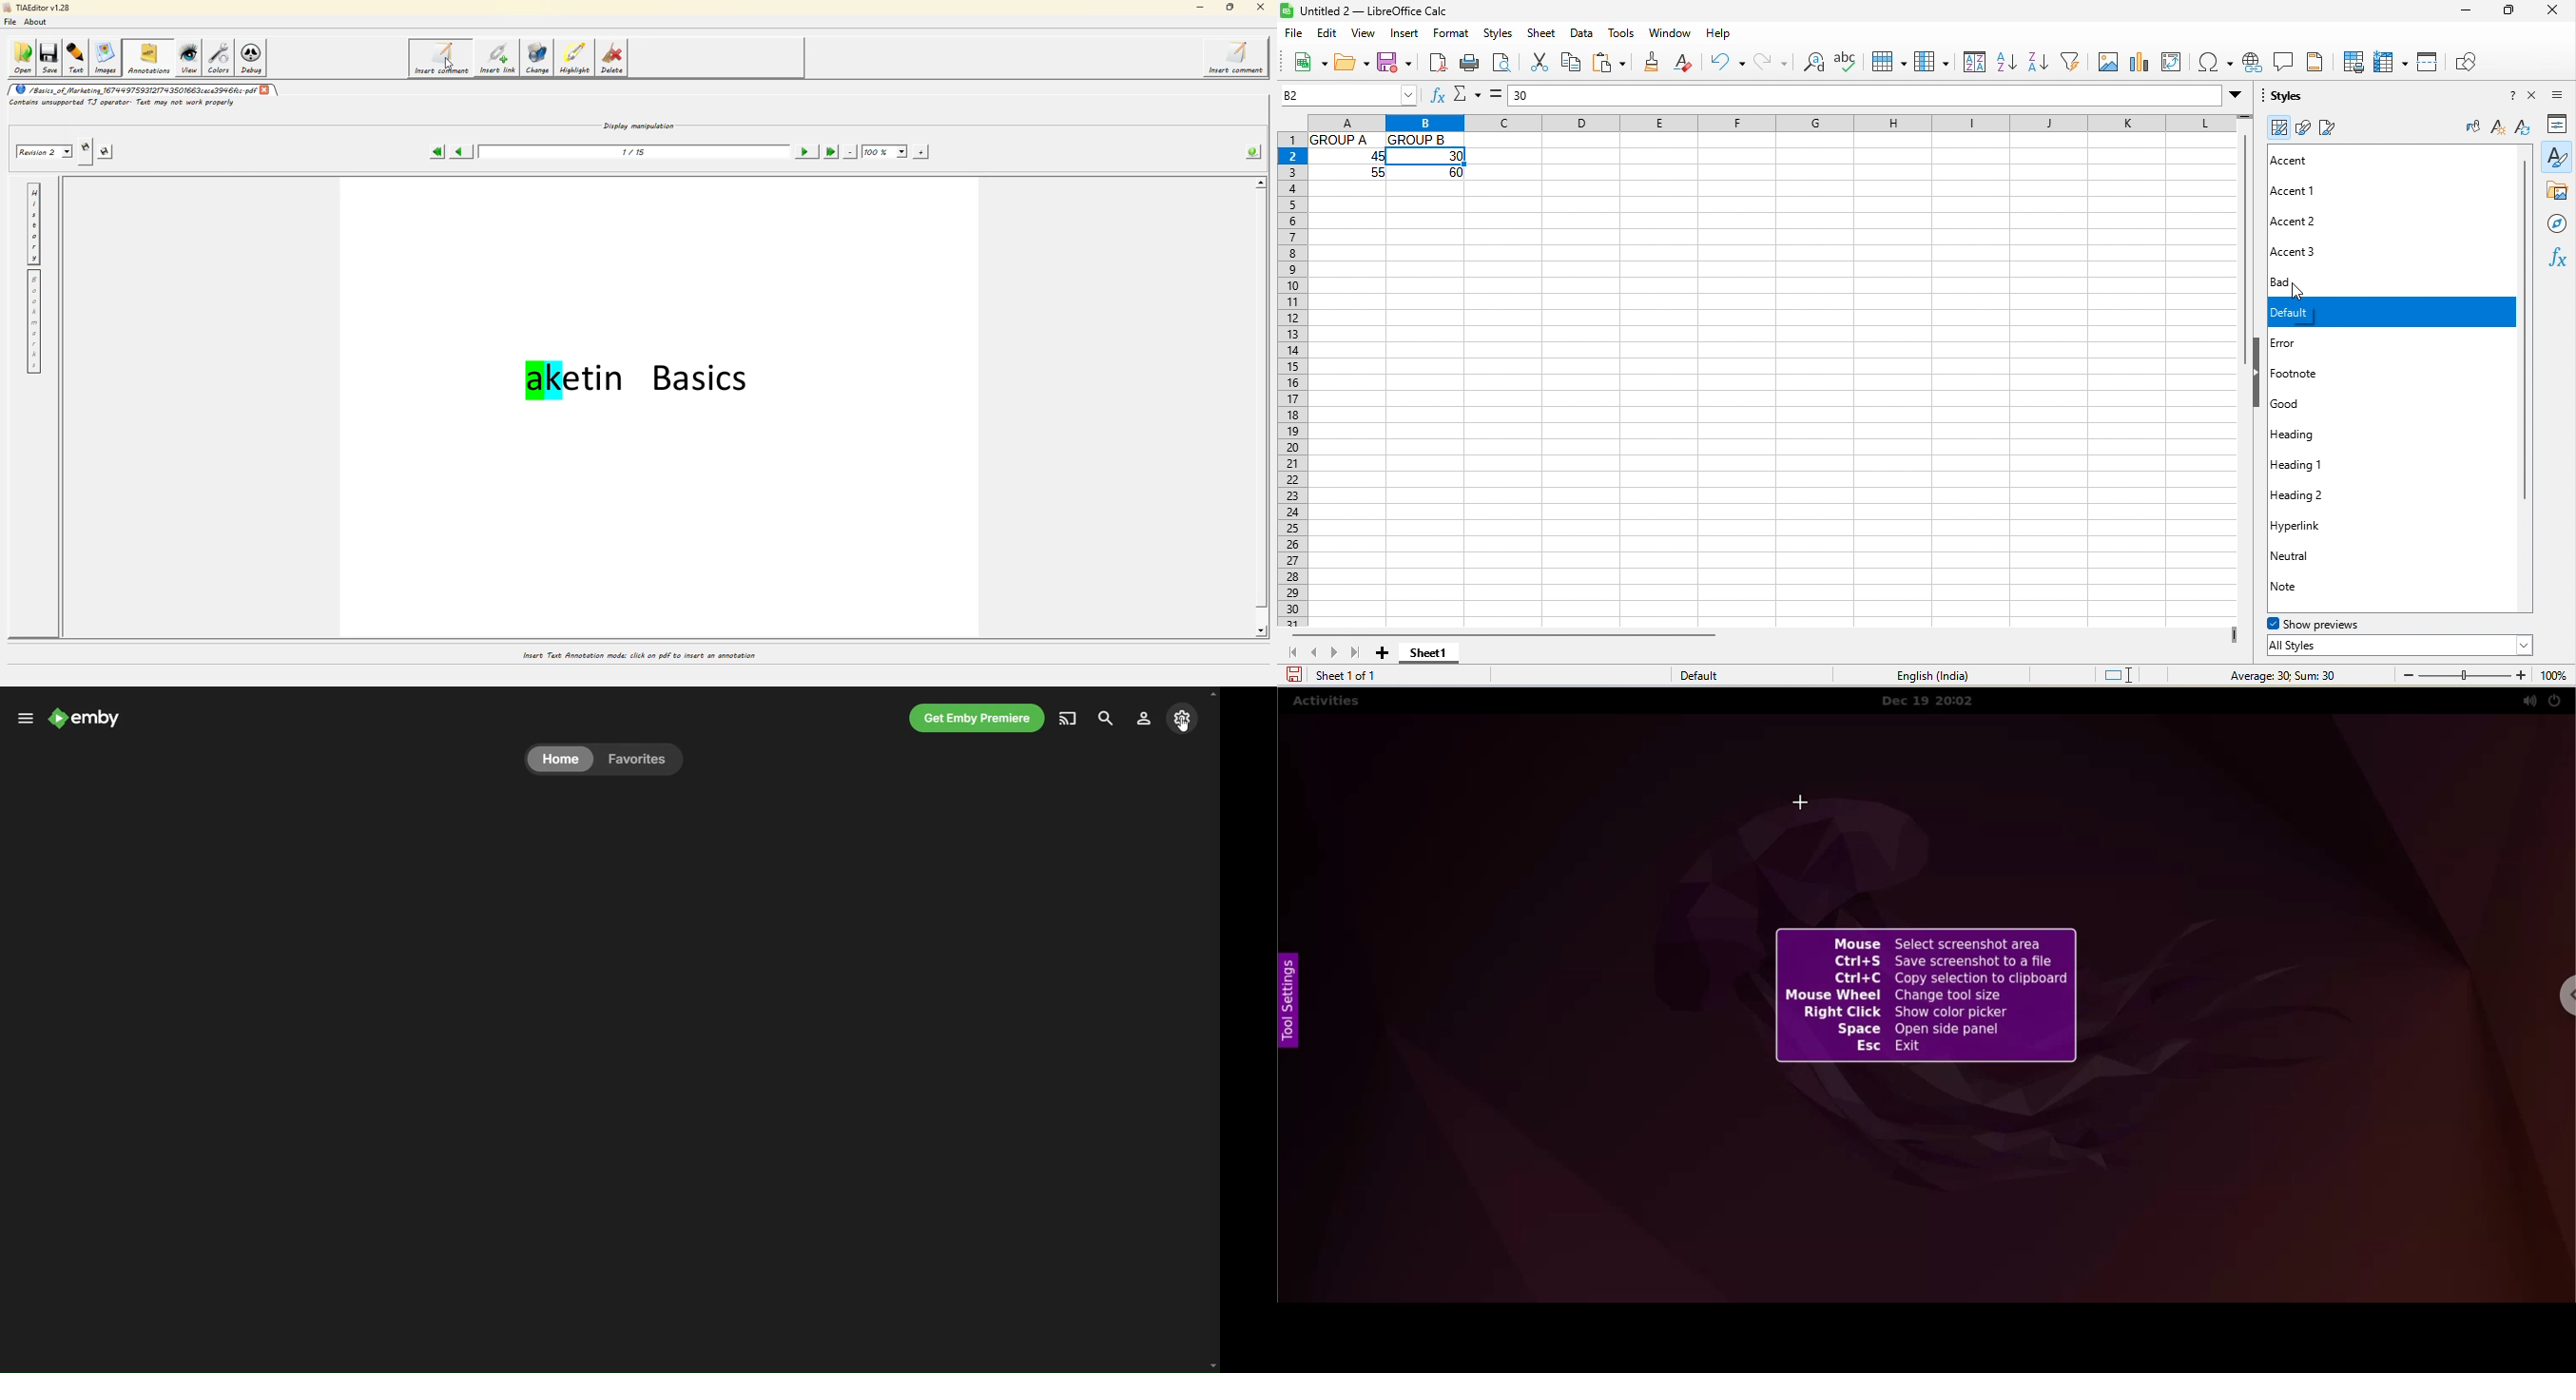 The height and width of the screenshot is (1400, 2576). What do you see at coordinates (1443, 172) in the screenshot?
I see `60` at bounding box center [1443, 172].